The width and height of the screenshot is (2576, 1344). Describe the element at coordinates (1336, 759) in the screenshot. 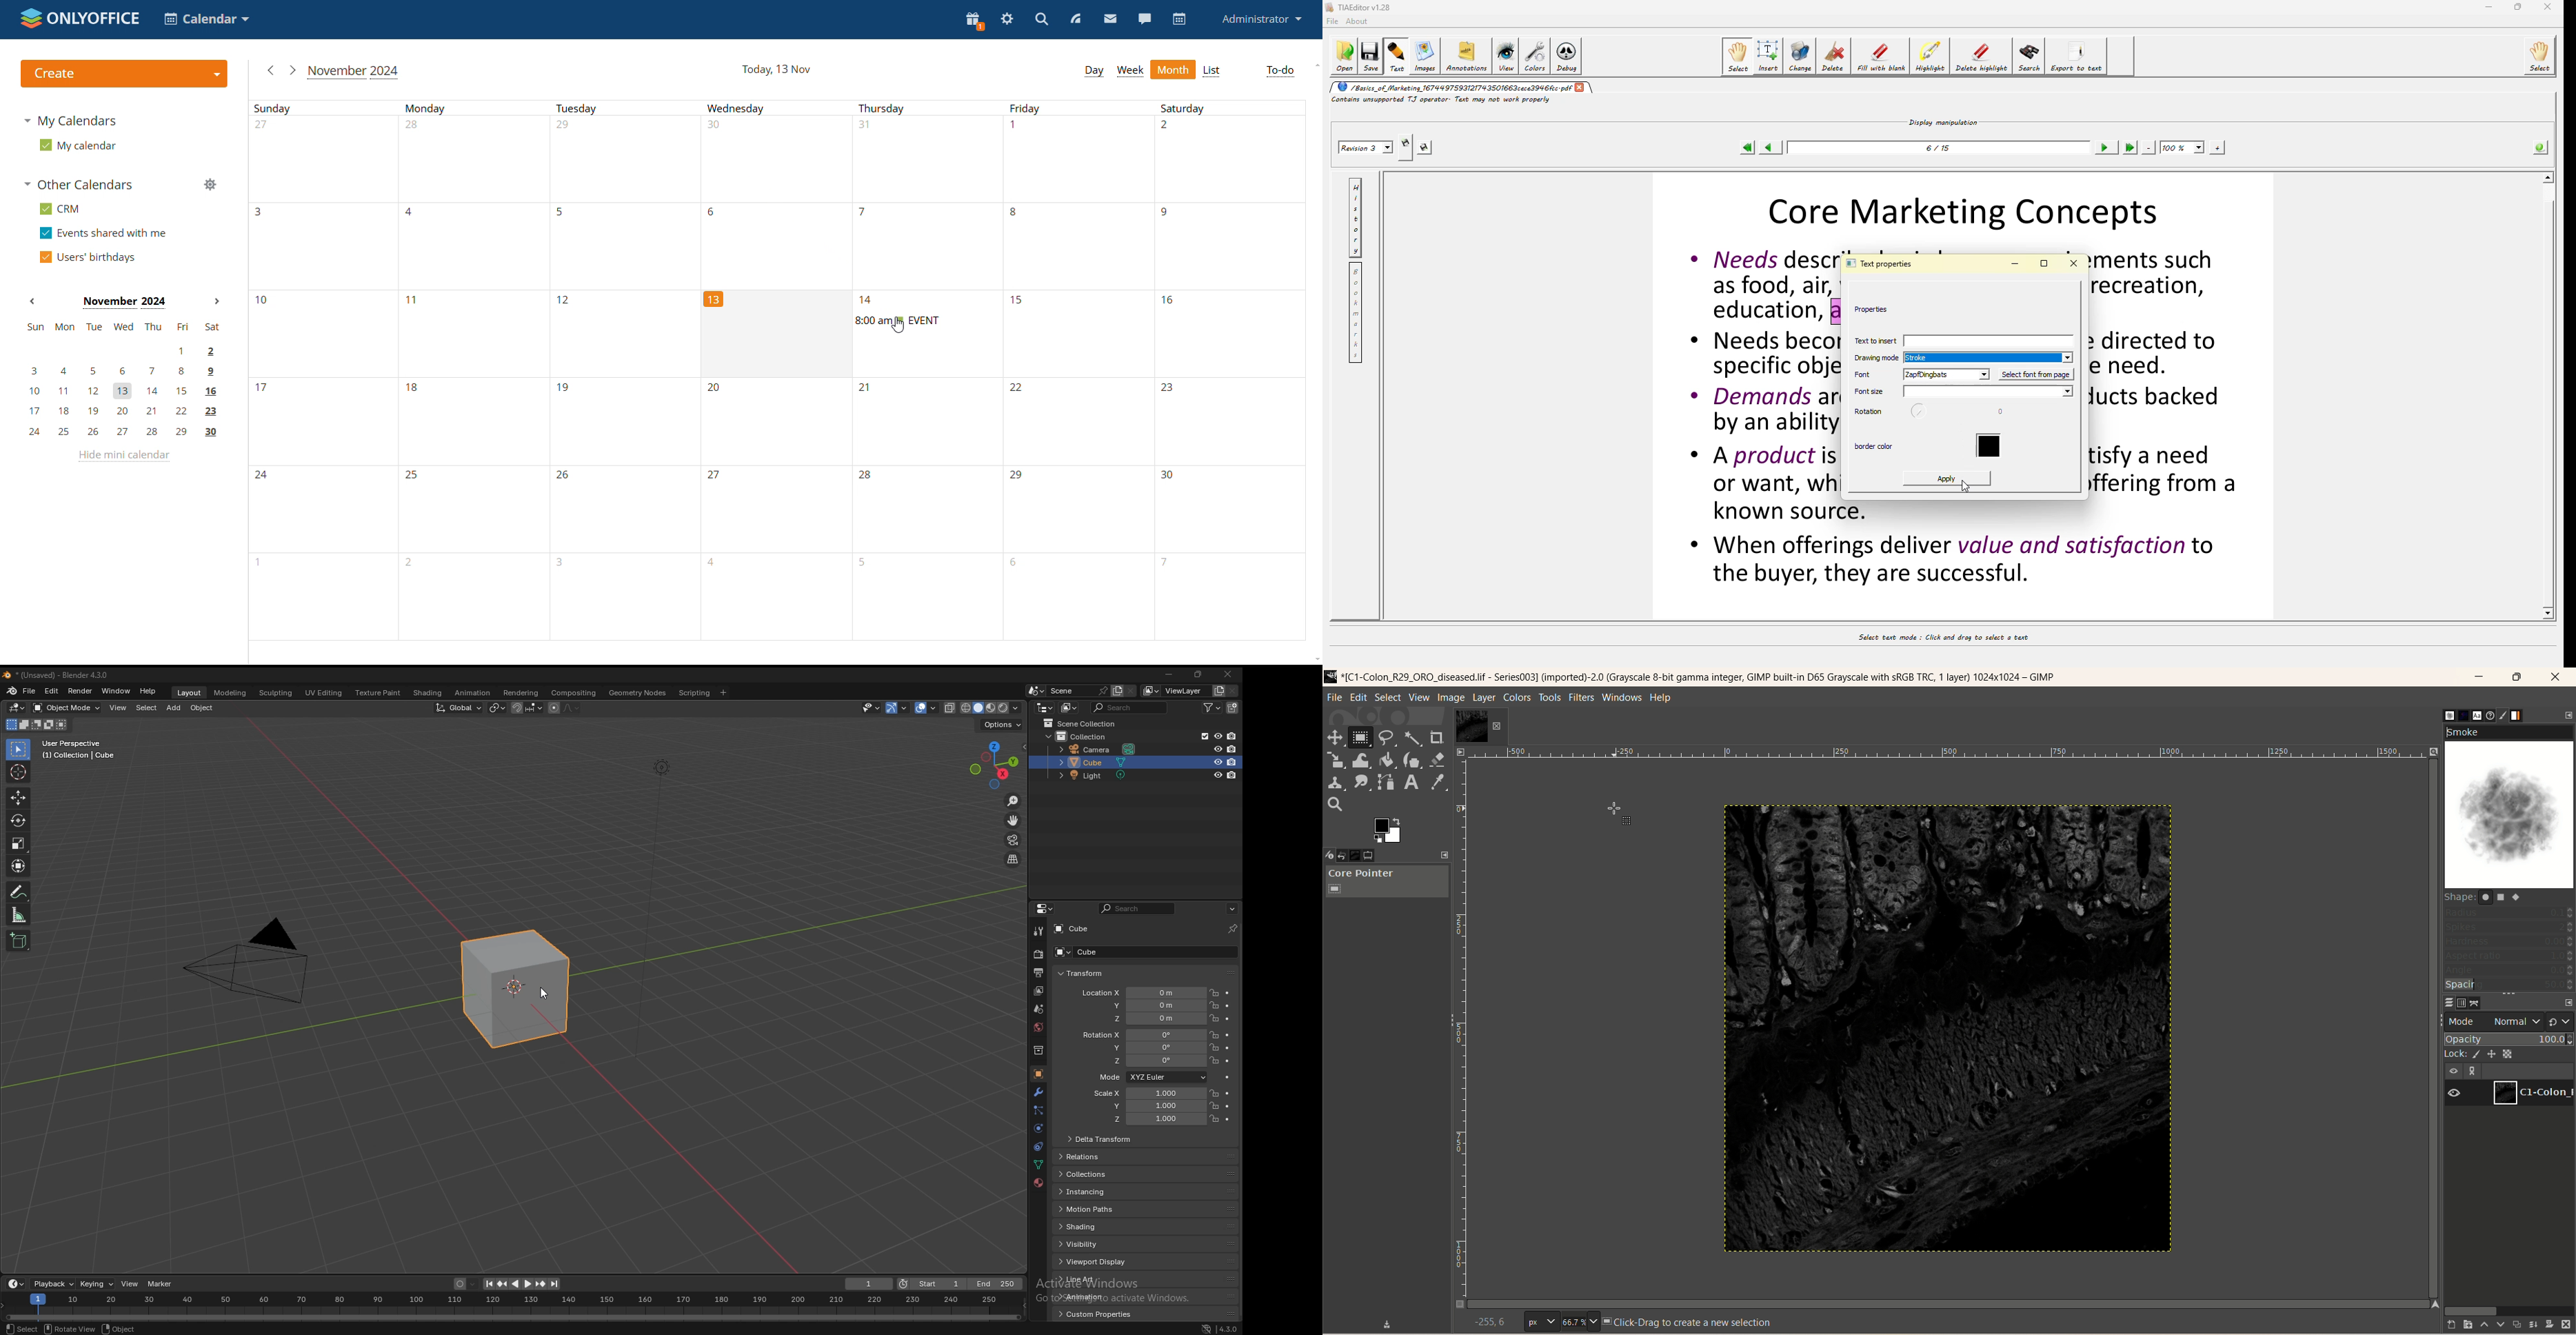

I see `scale` at that location.